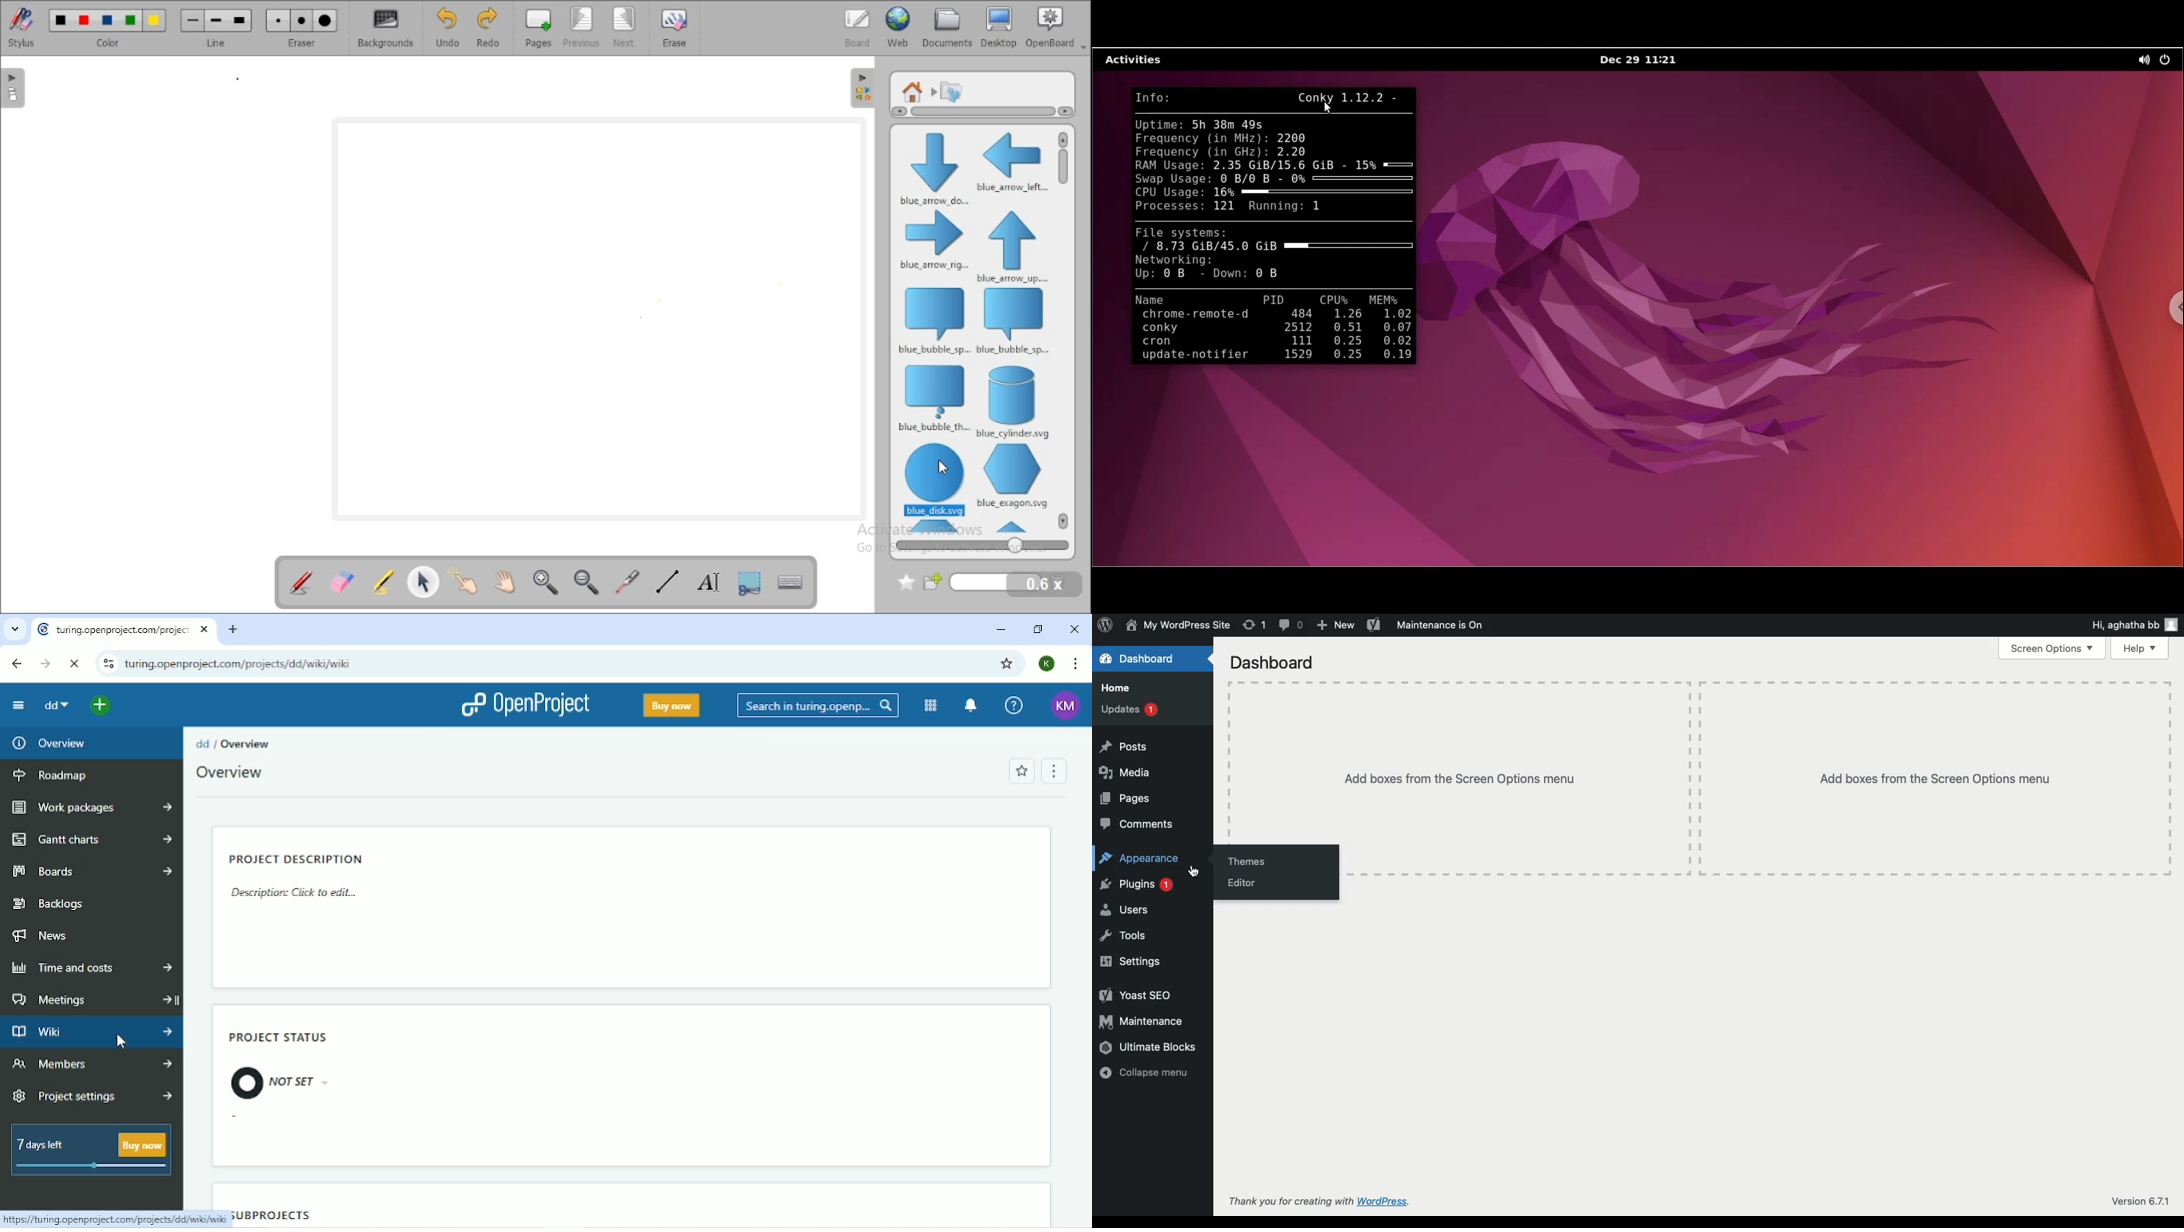 The image size is (2184, 1232). I want to click on Backlogs, so click(48, 903).